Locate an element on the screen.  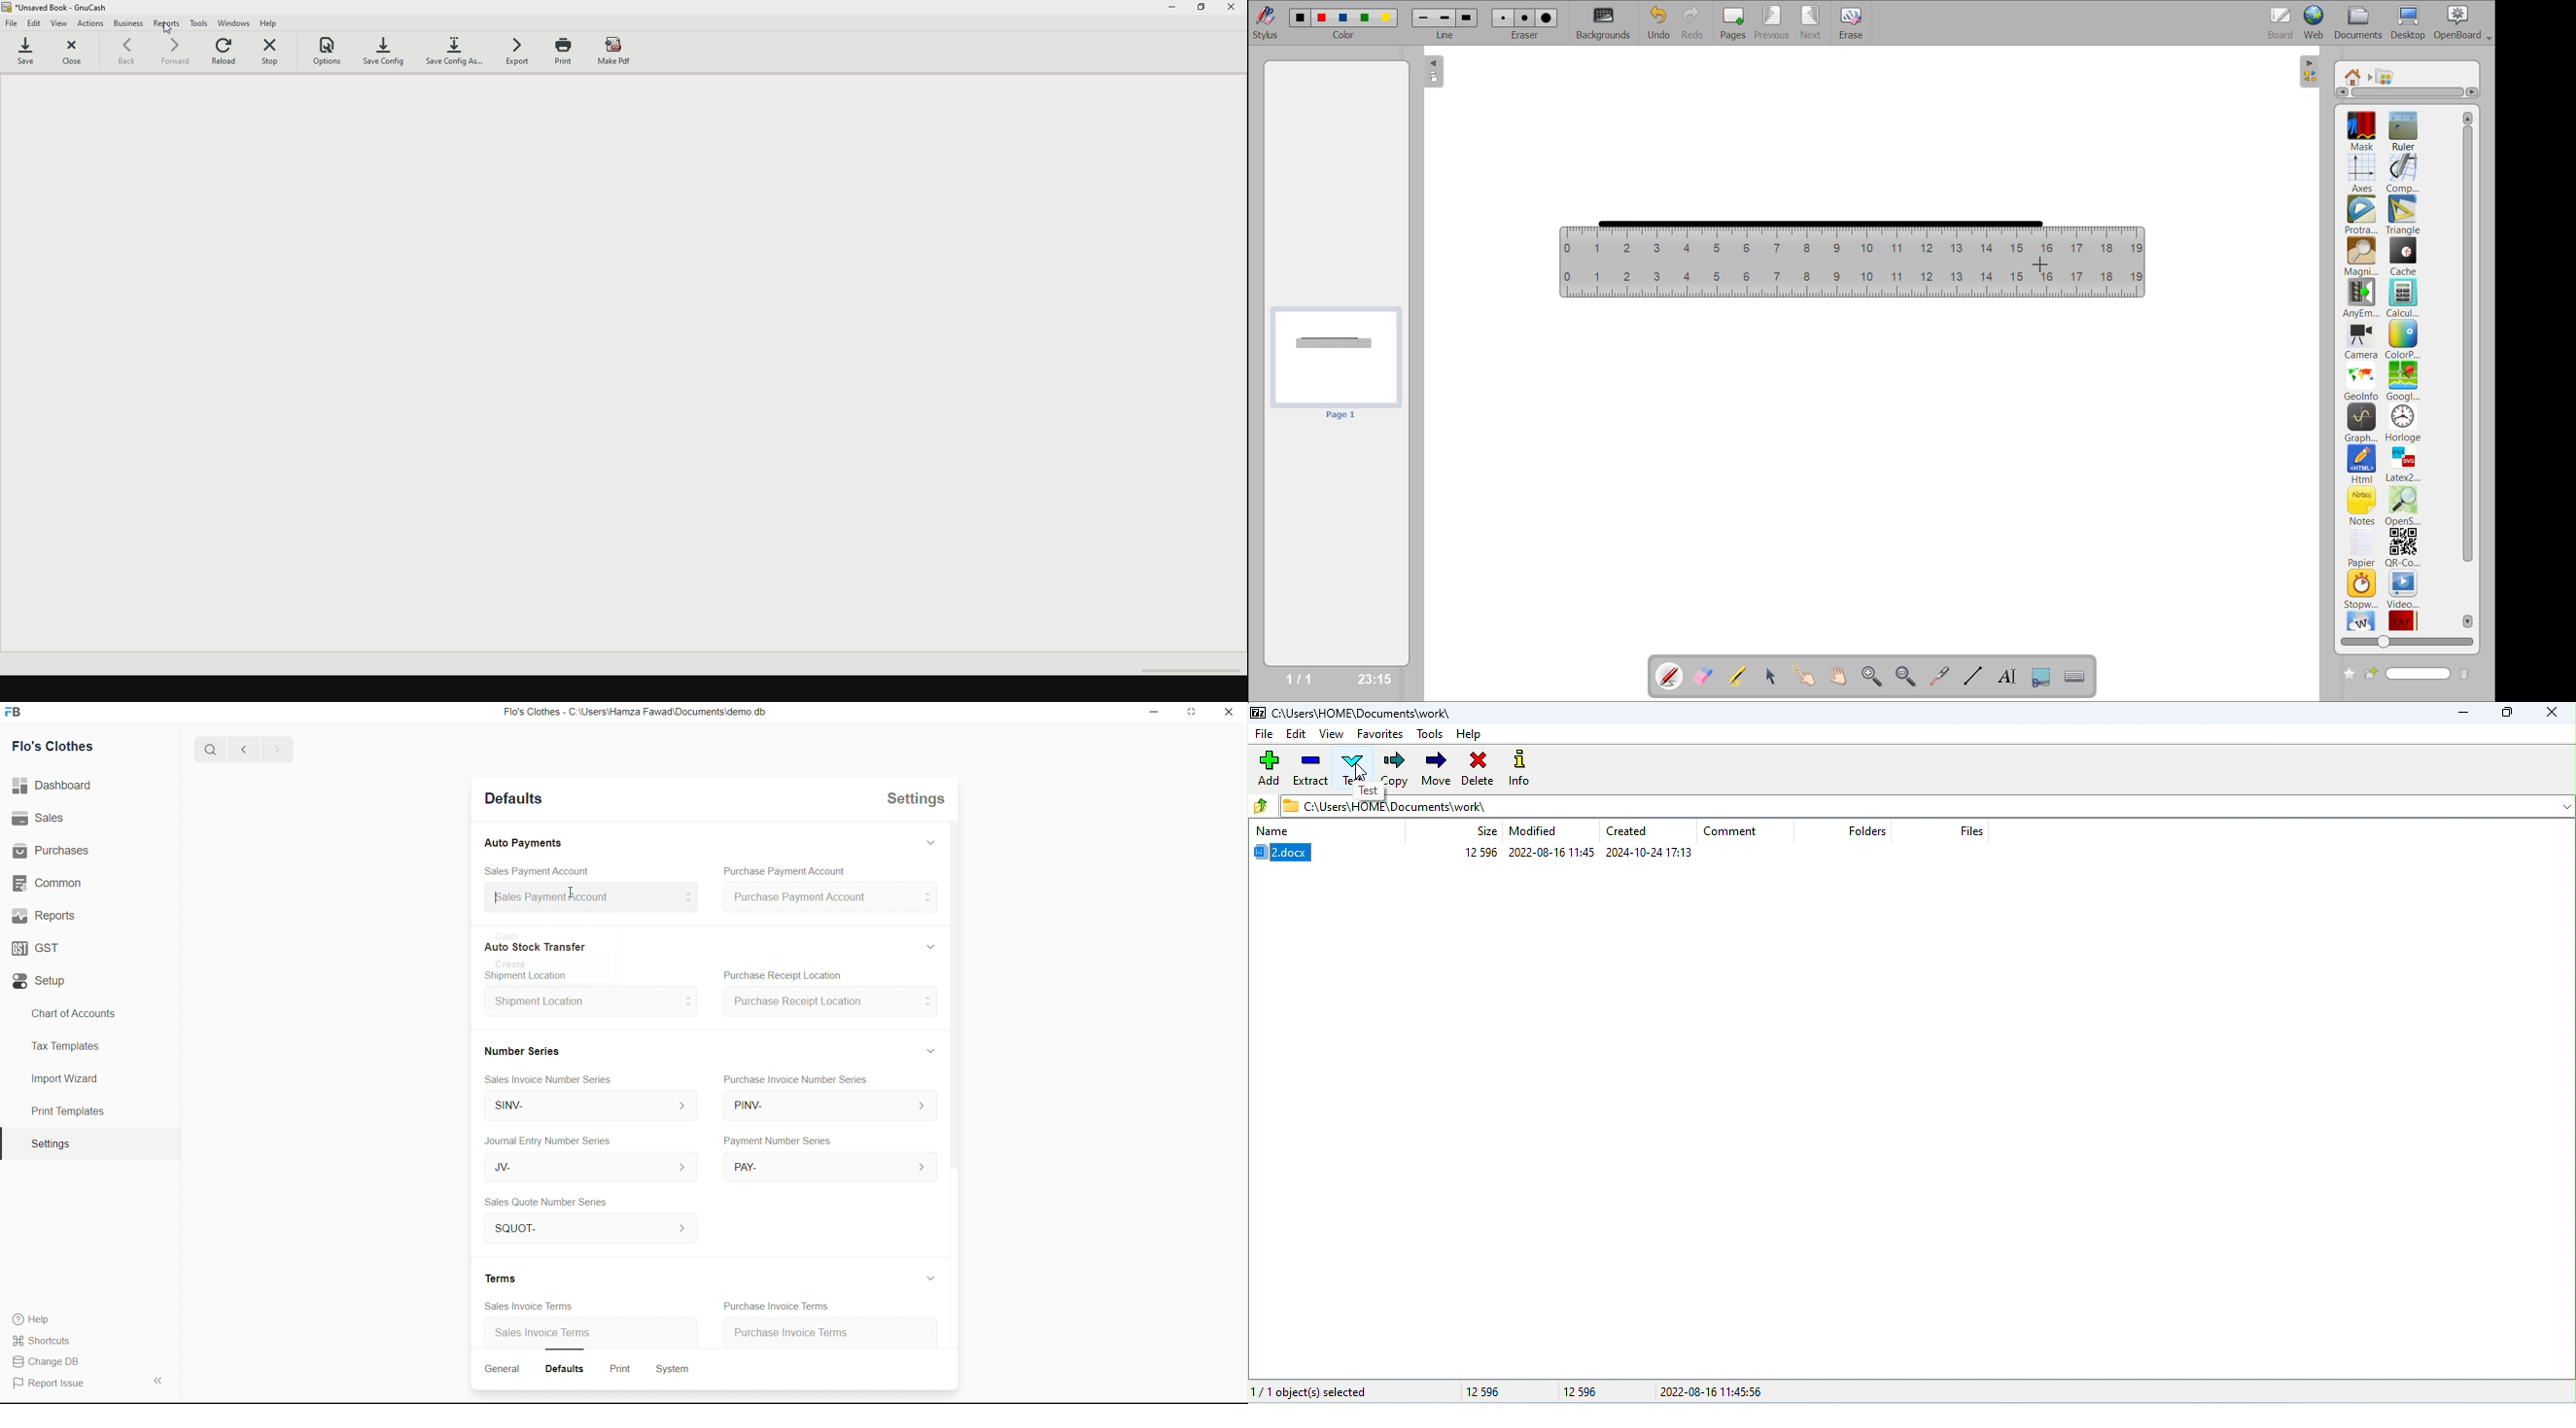
color 3 is located at coordinates (1342, 17).